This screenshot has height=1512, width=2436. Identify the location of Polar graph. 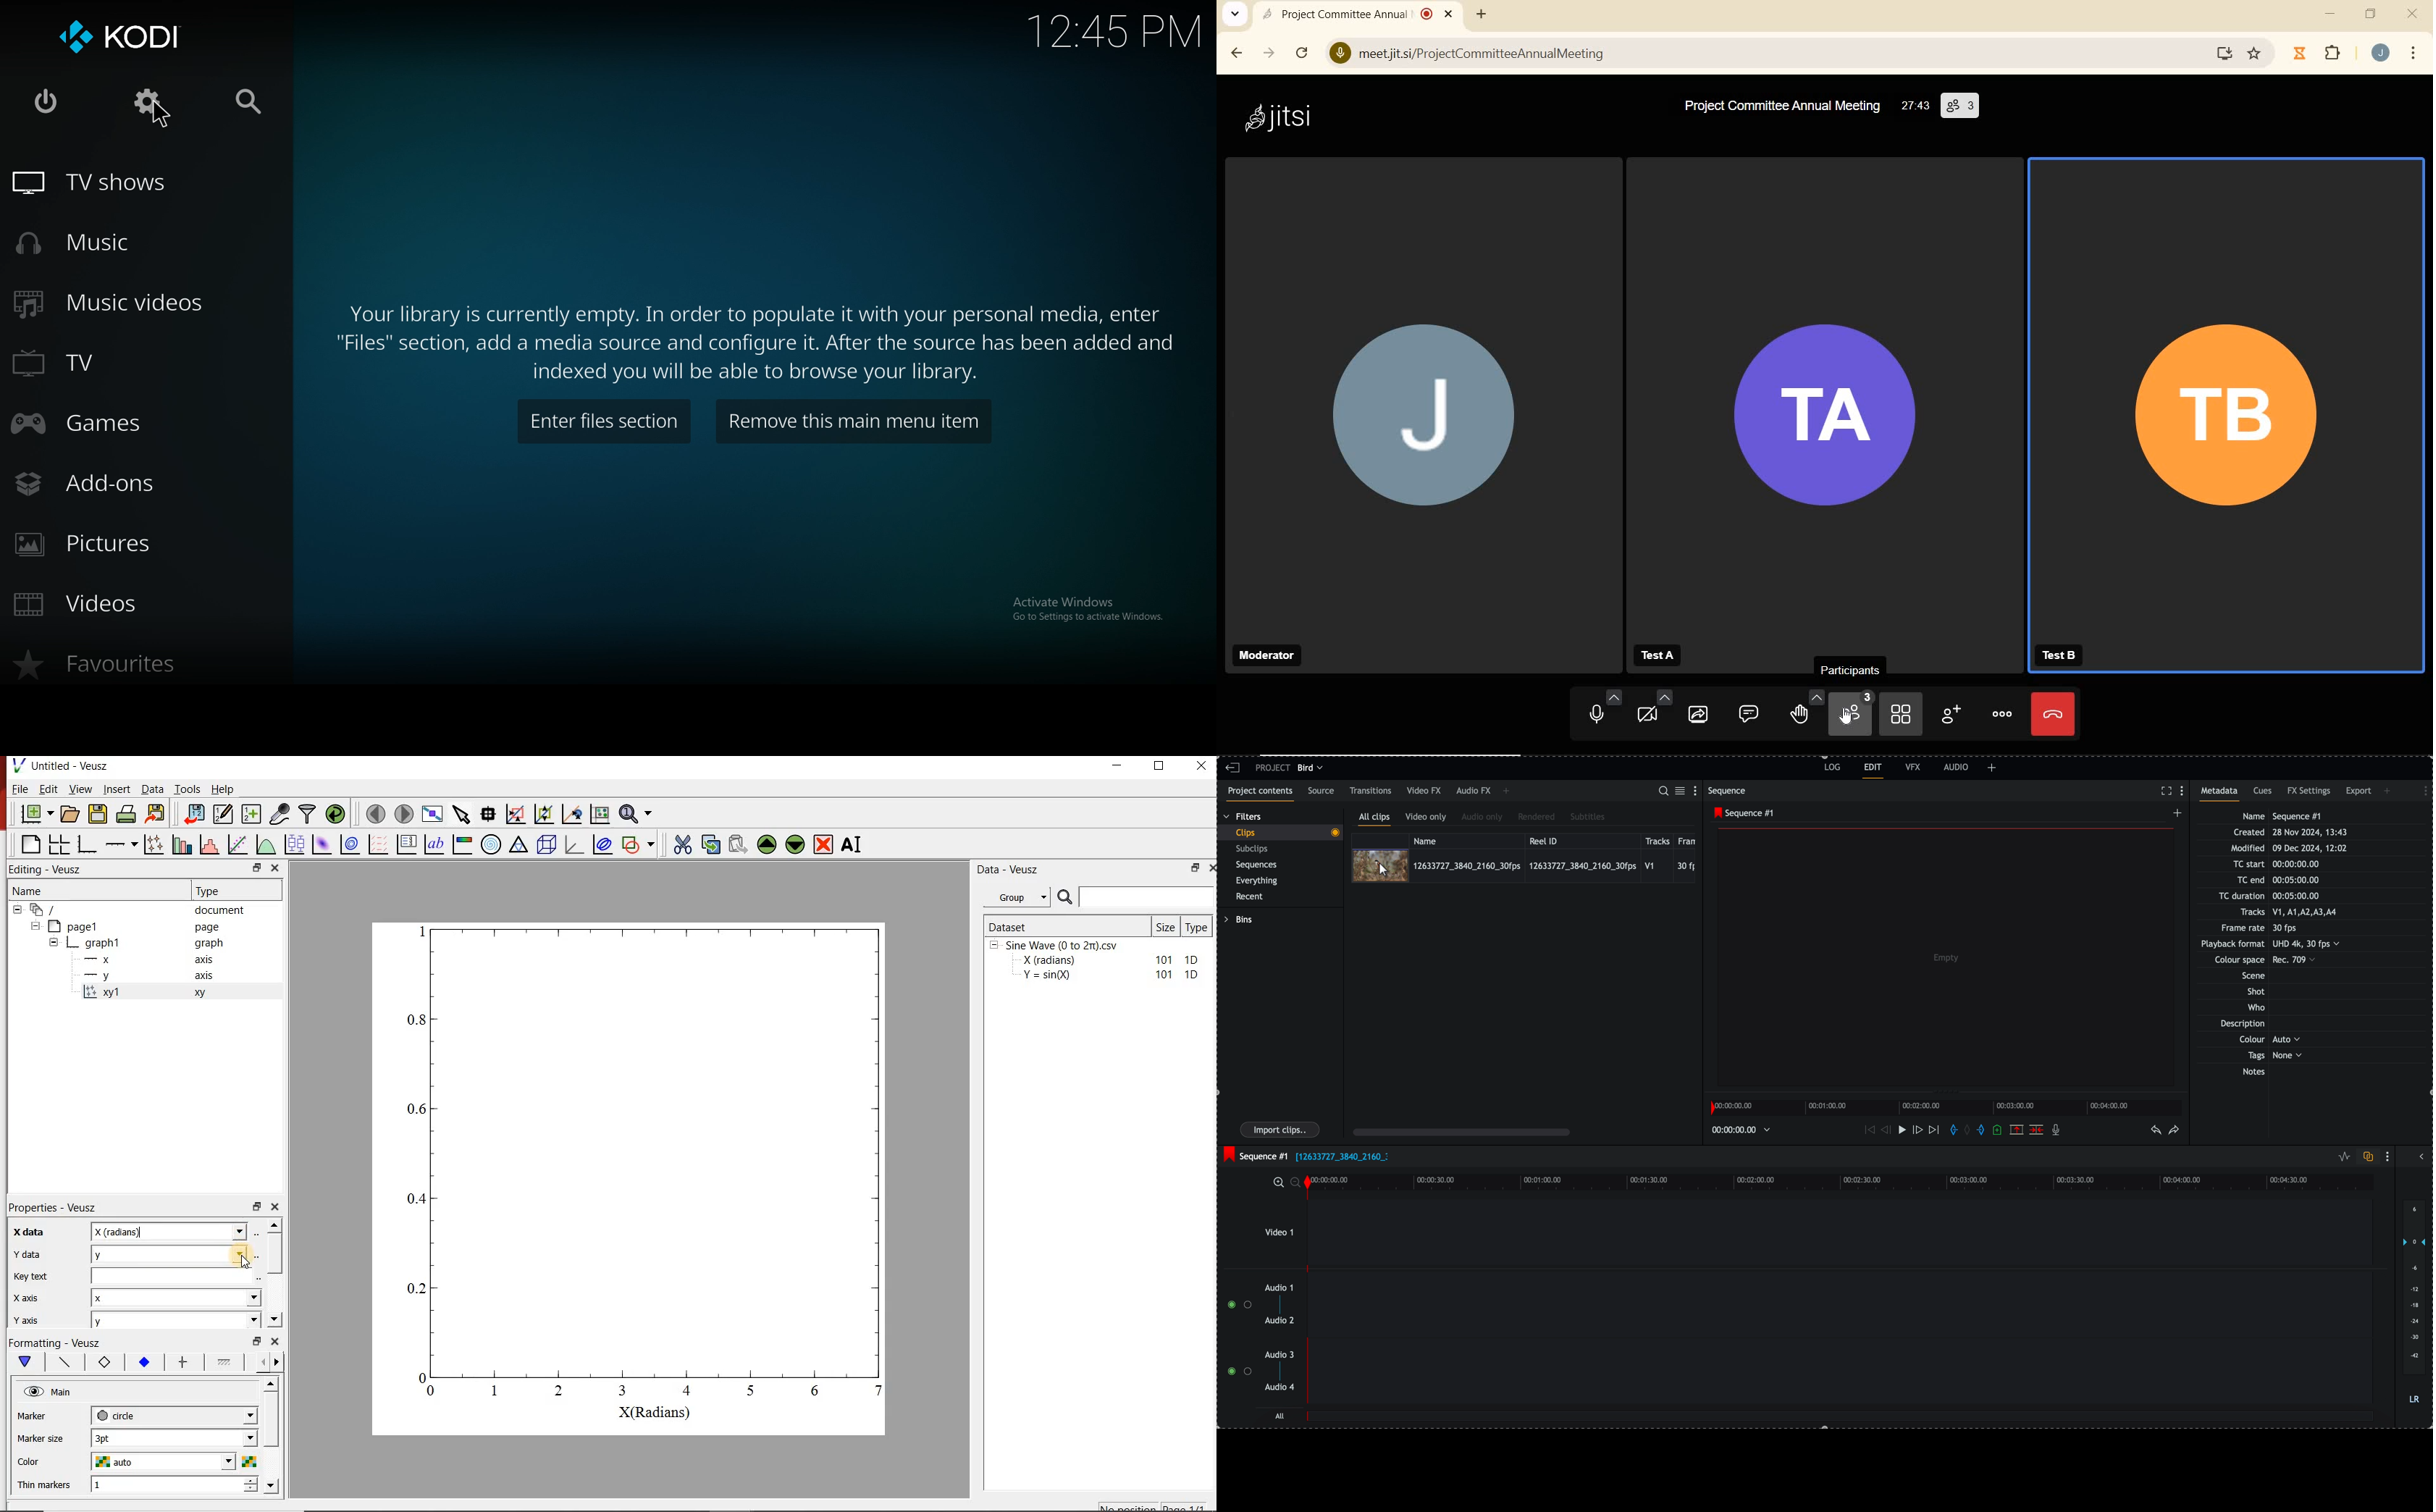
(492, 844).